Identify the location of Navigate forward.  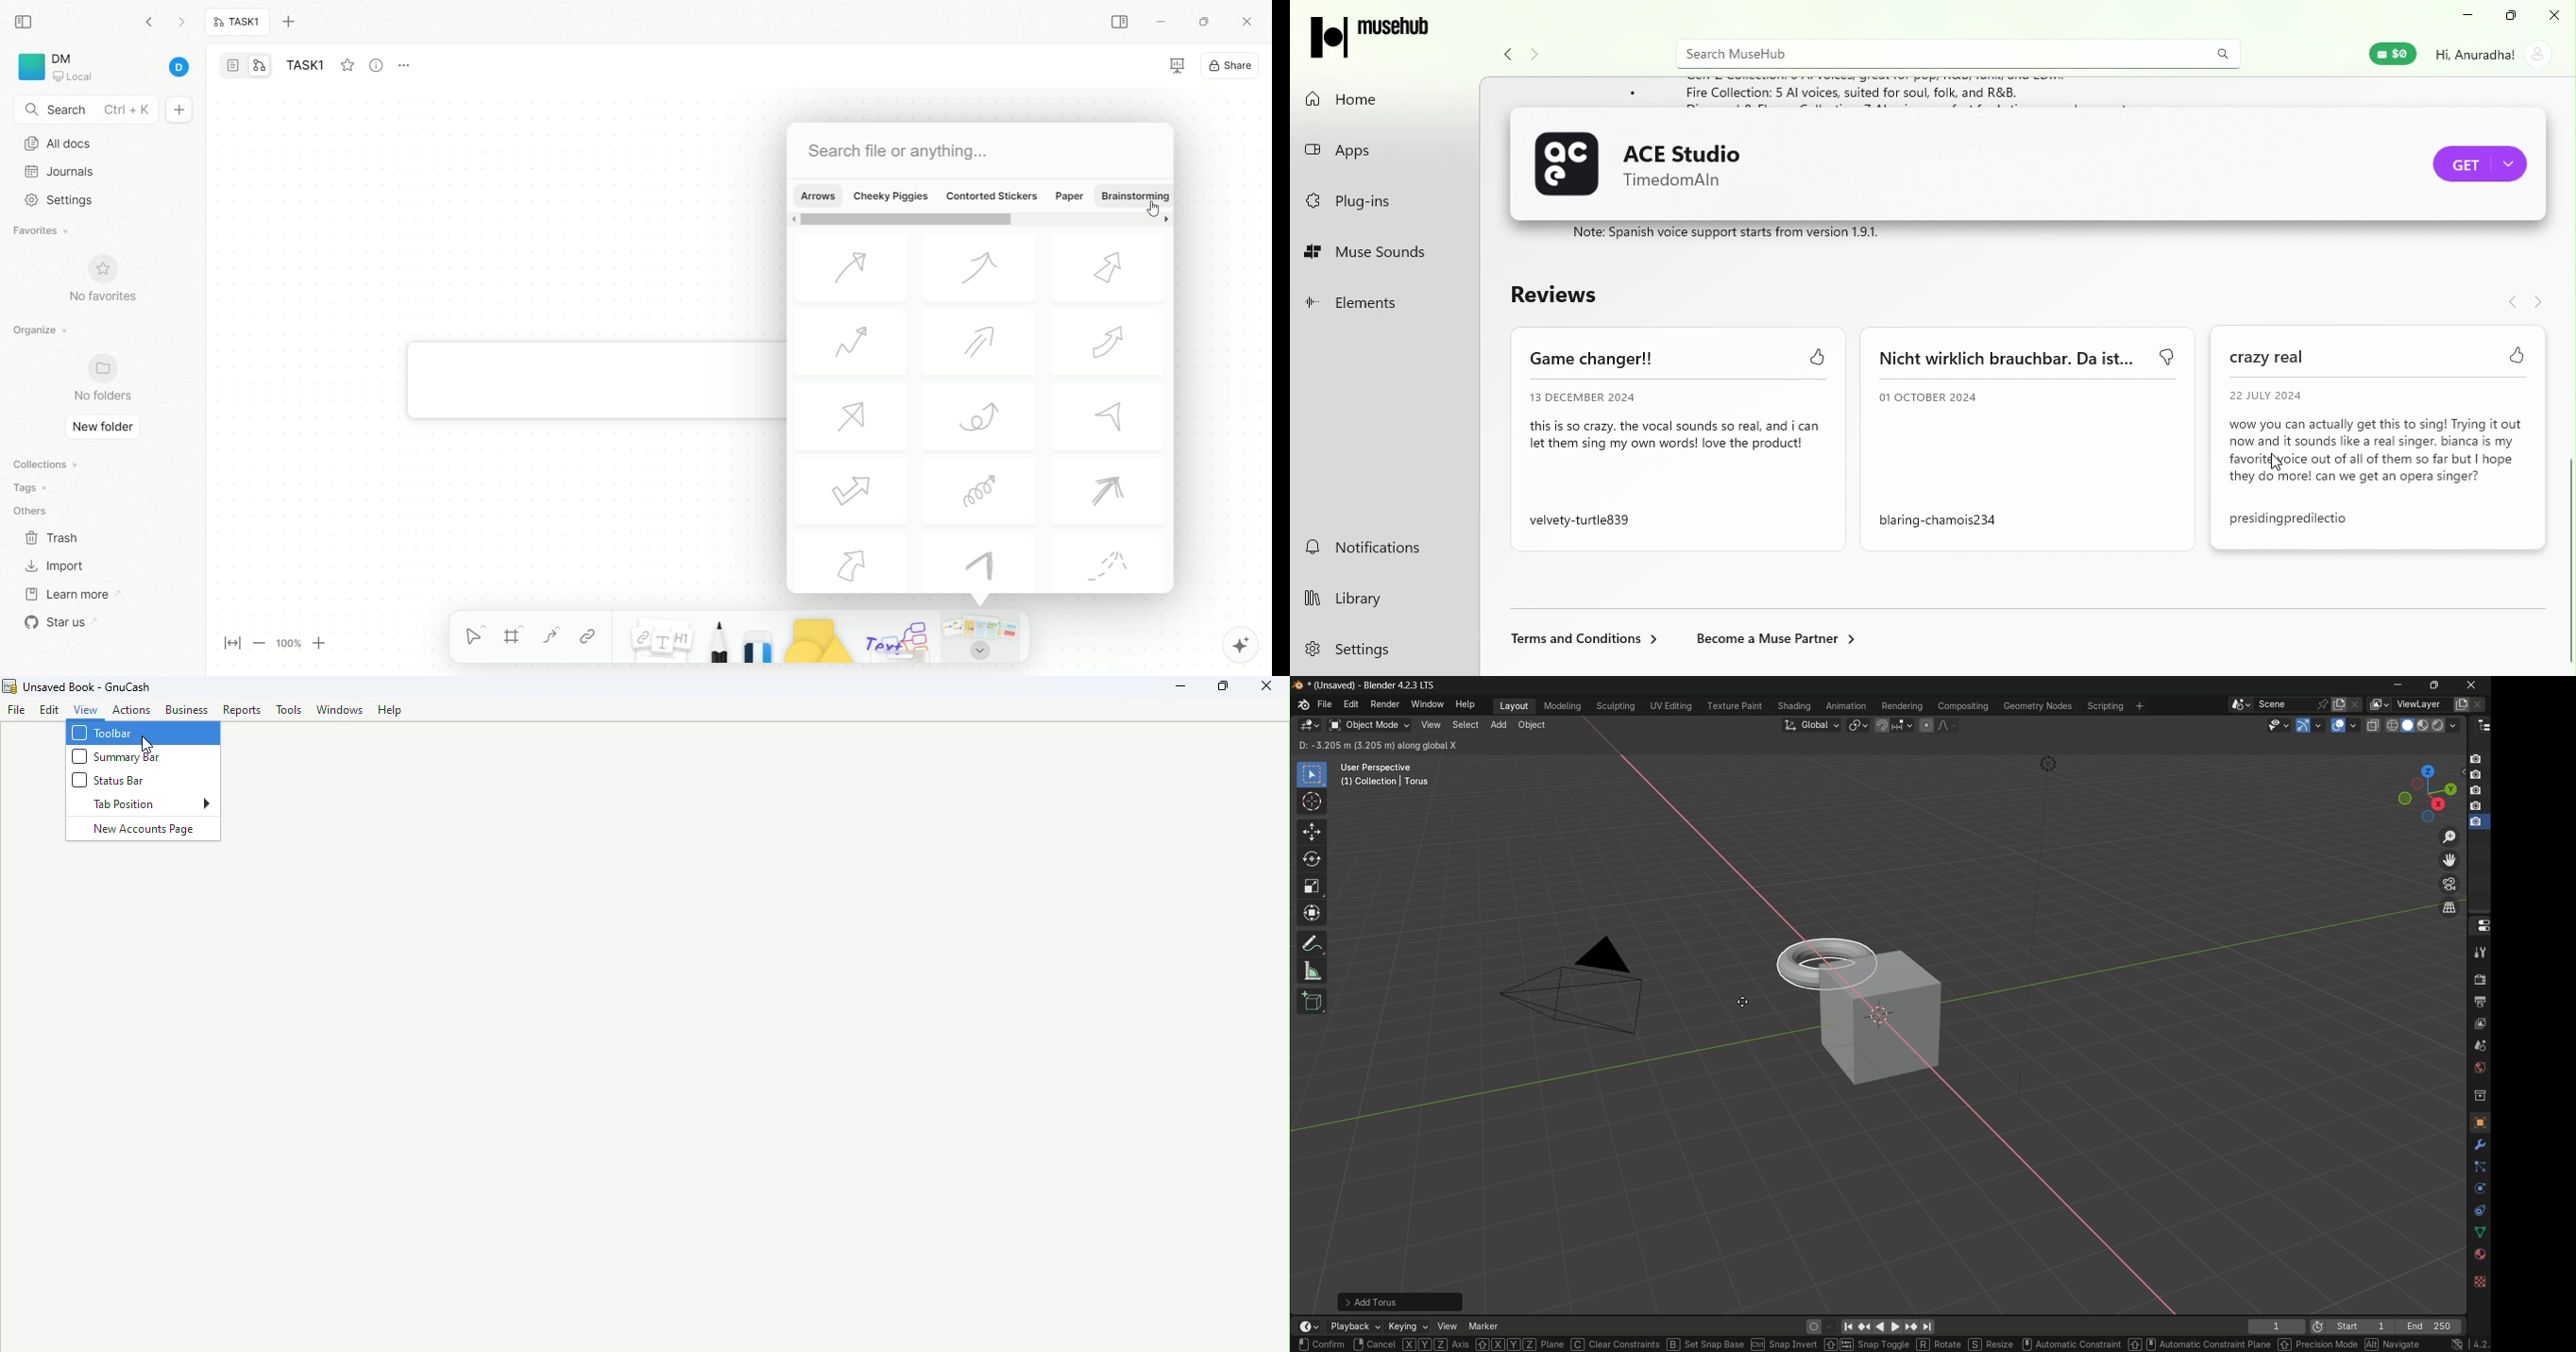
(1533, 50).